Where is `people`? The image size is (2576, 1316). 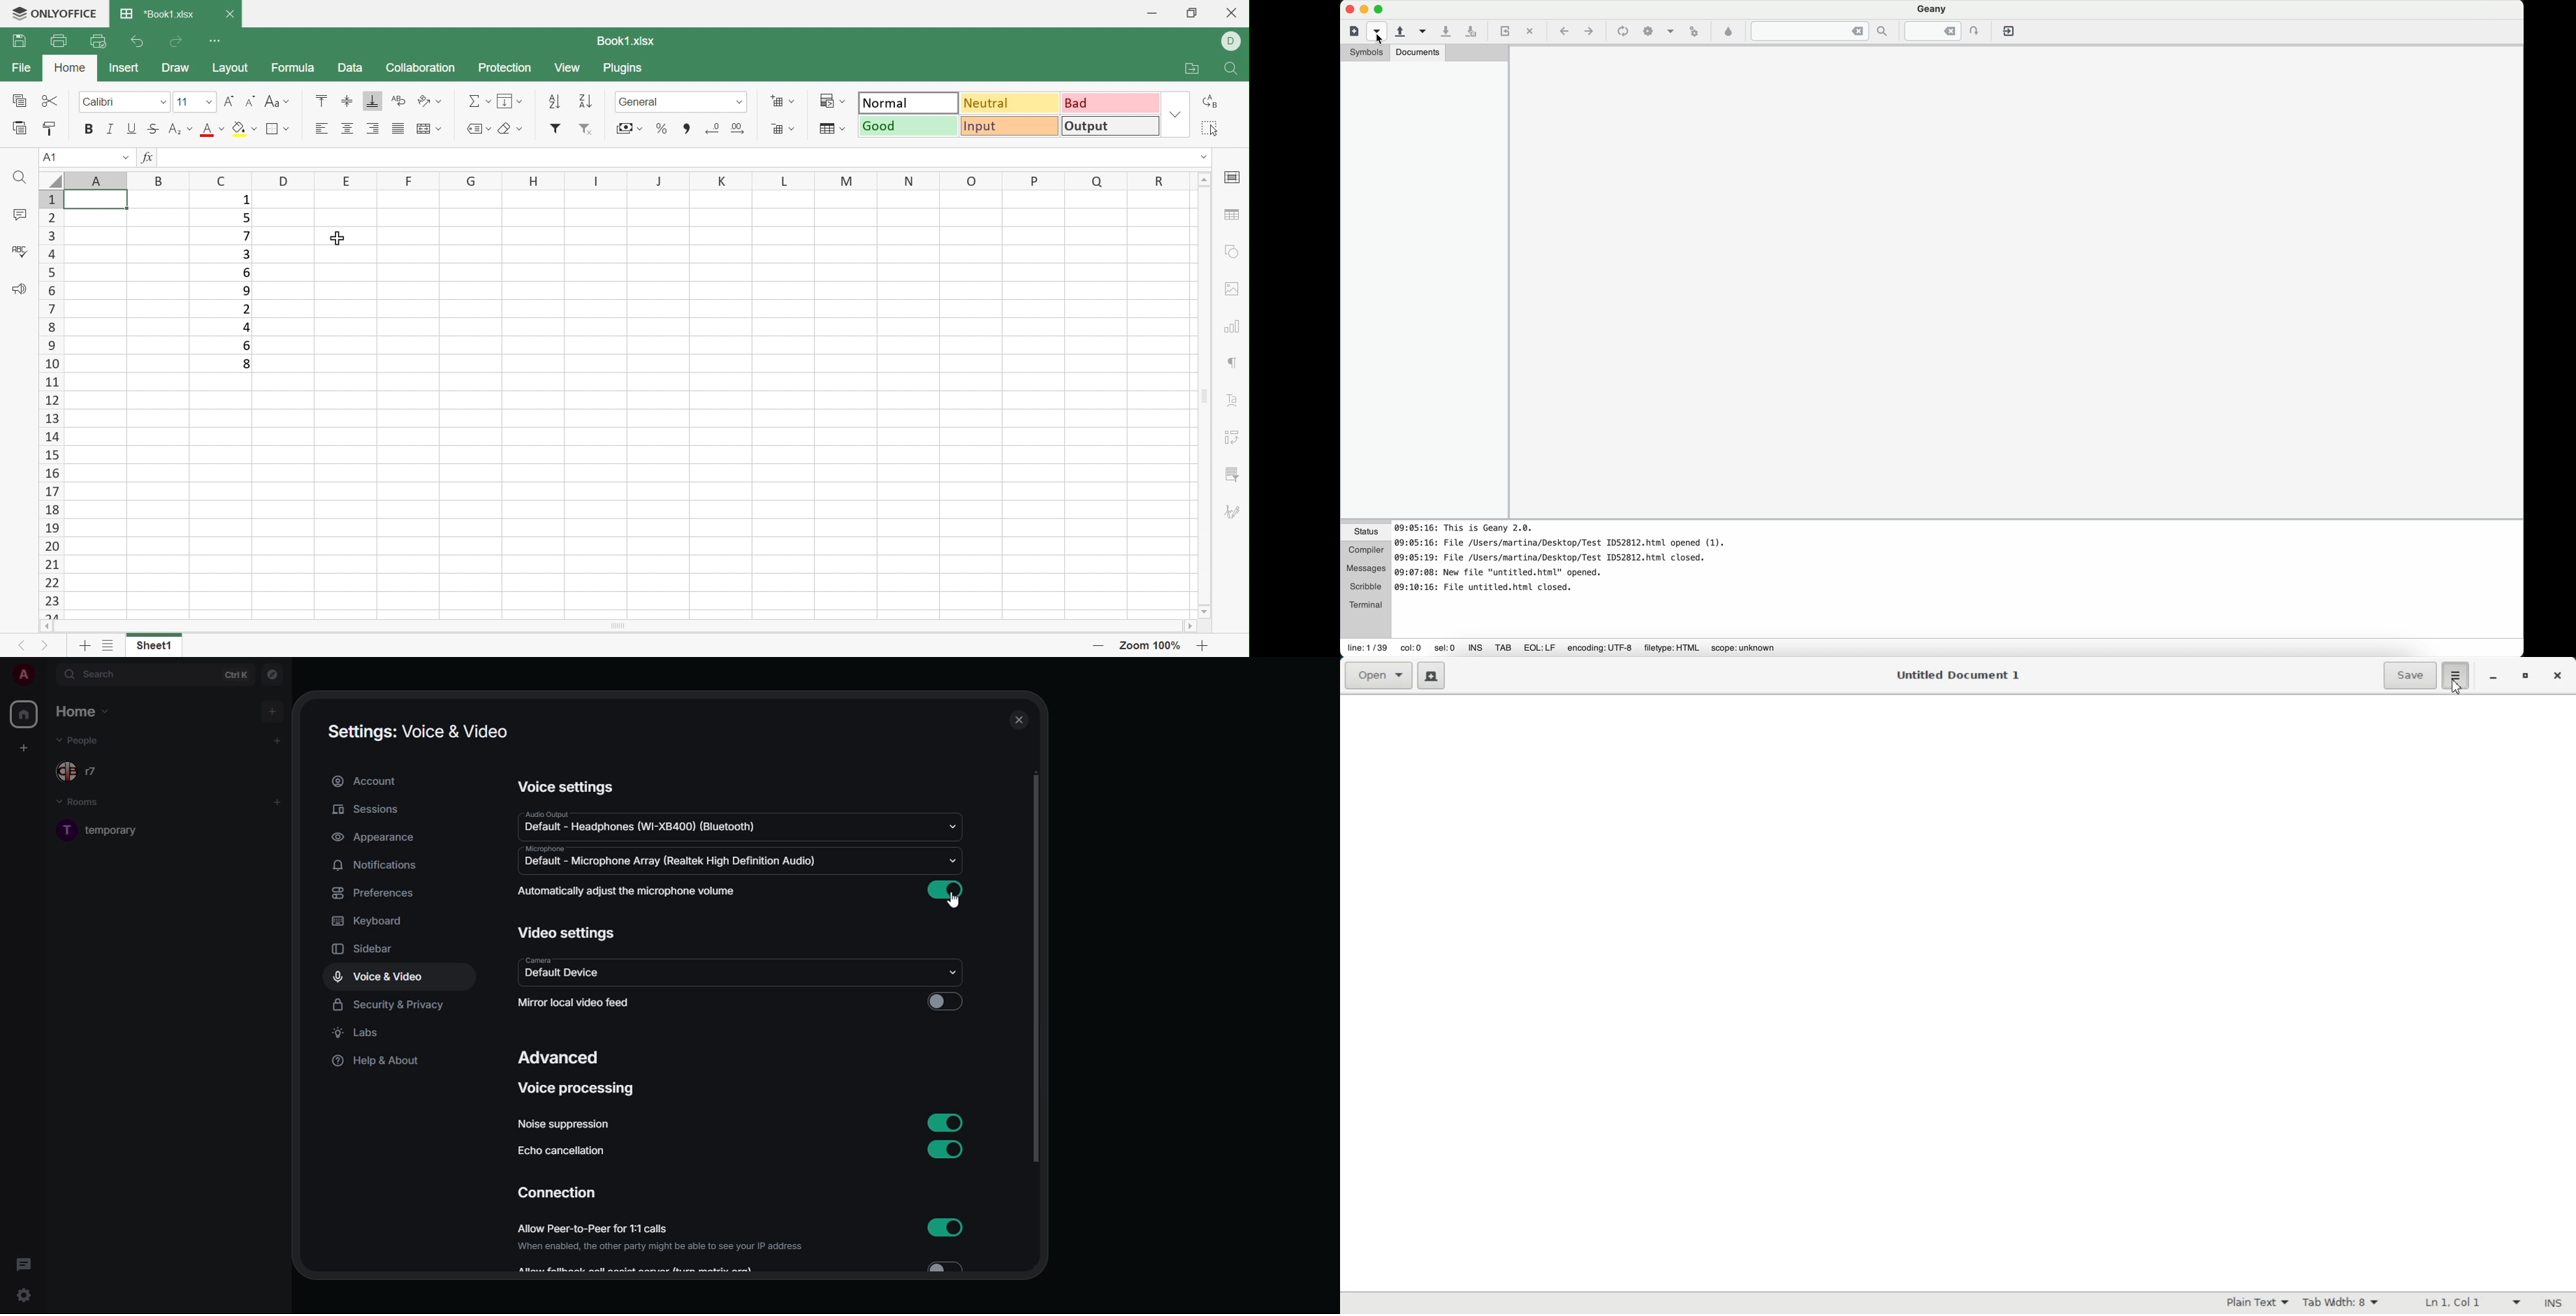
people is located at coordinates (84, 770).